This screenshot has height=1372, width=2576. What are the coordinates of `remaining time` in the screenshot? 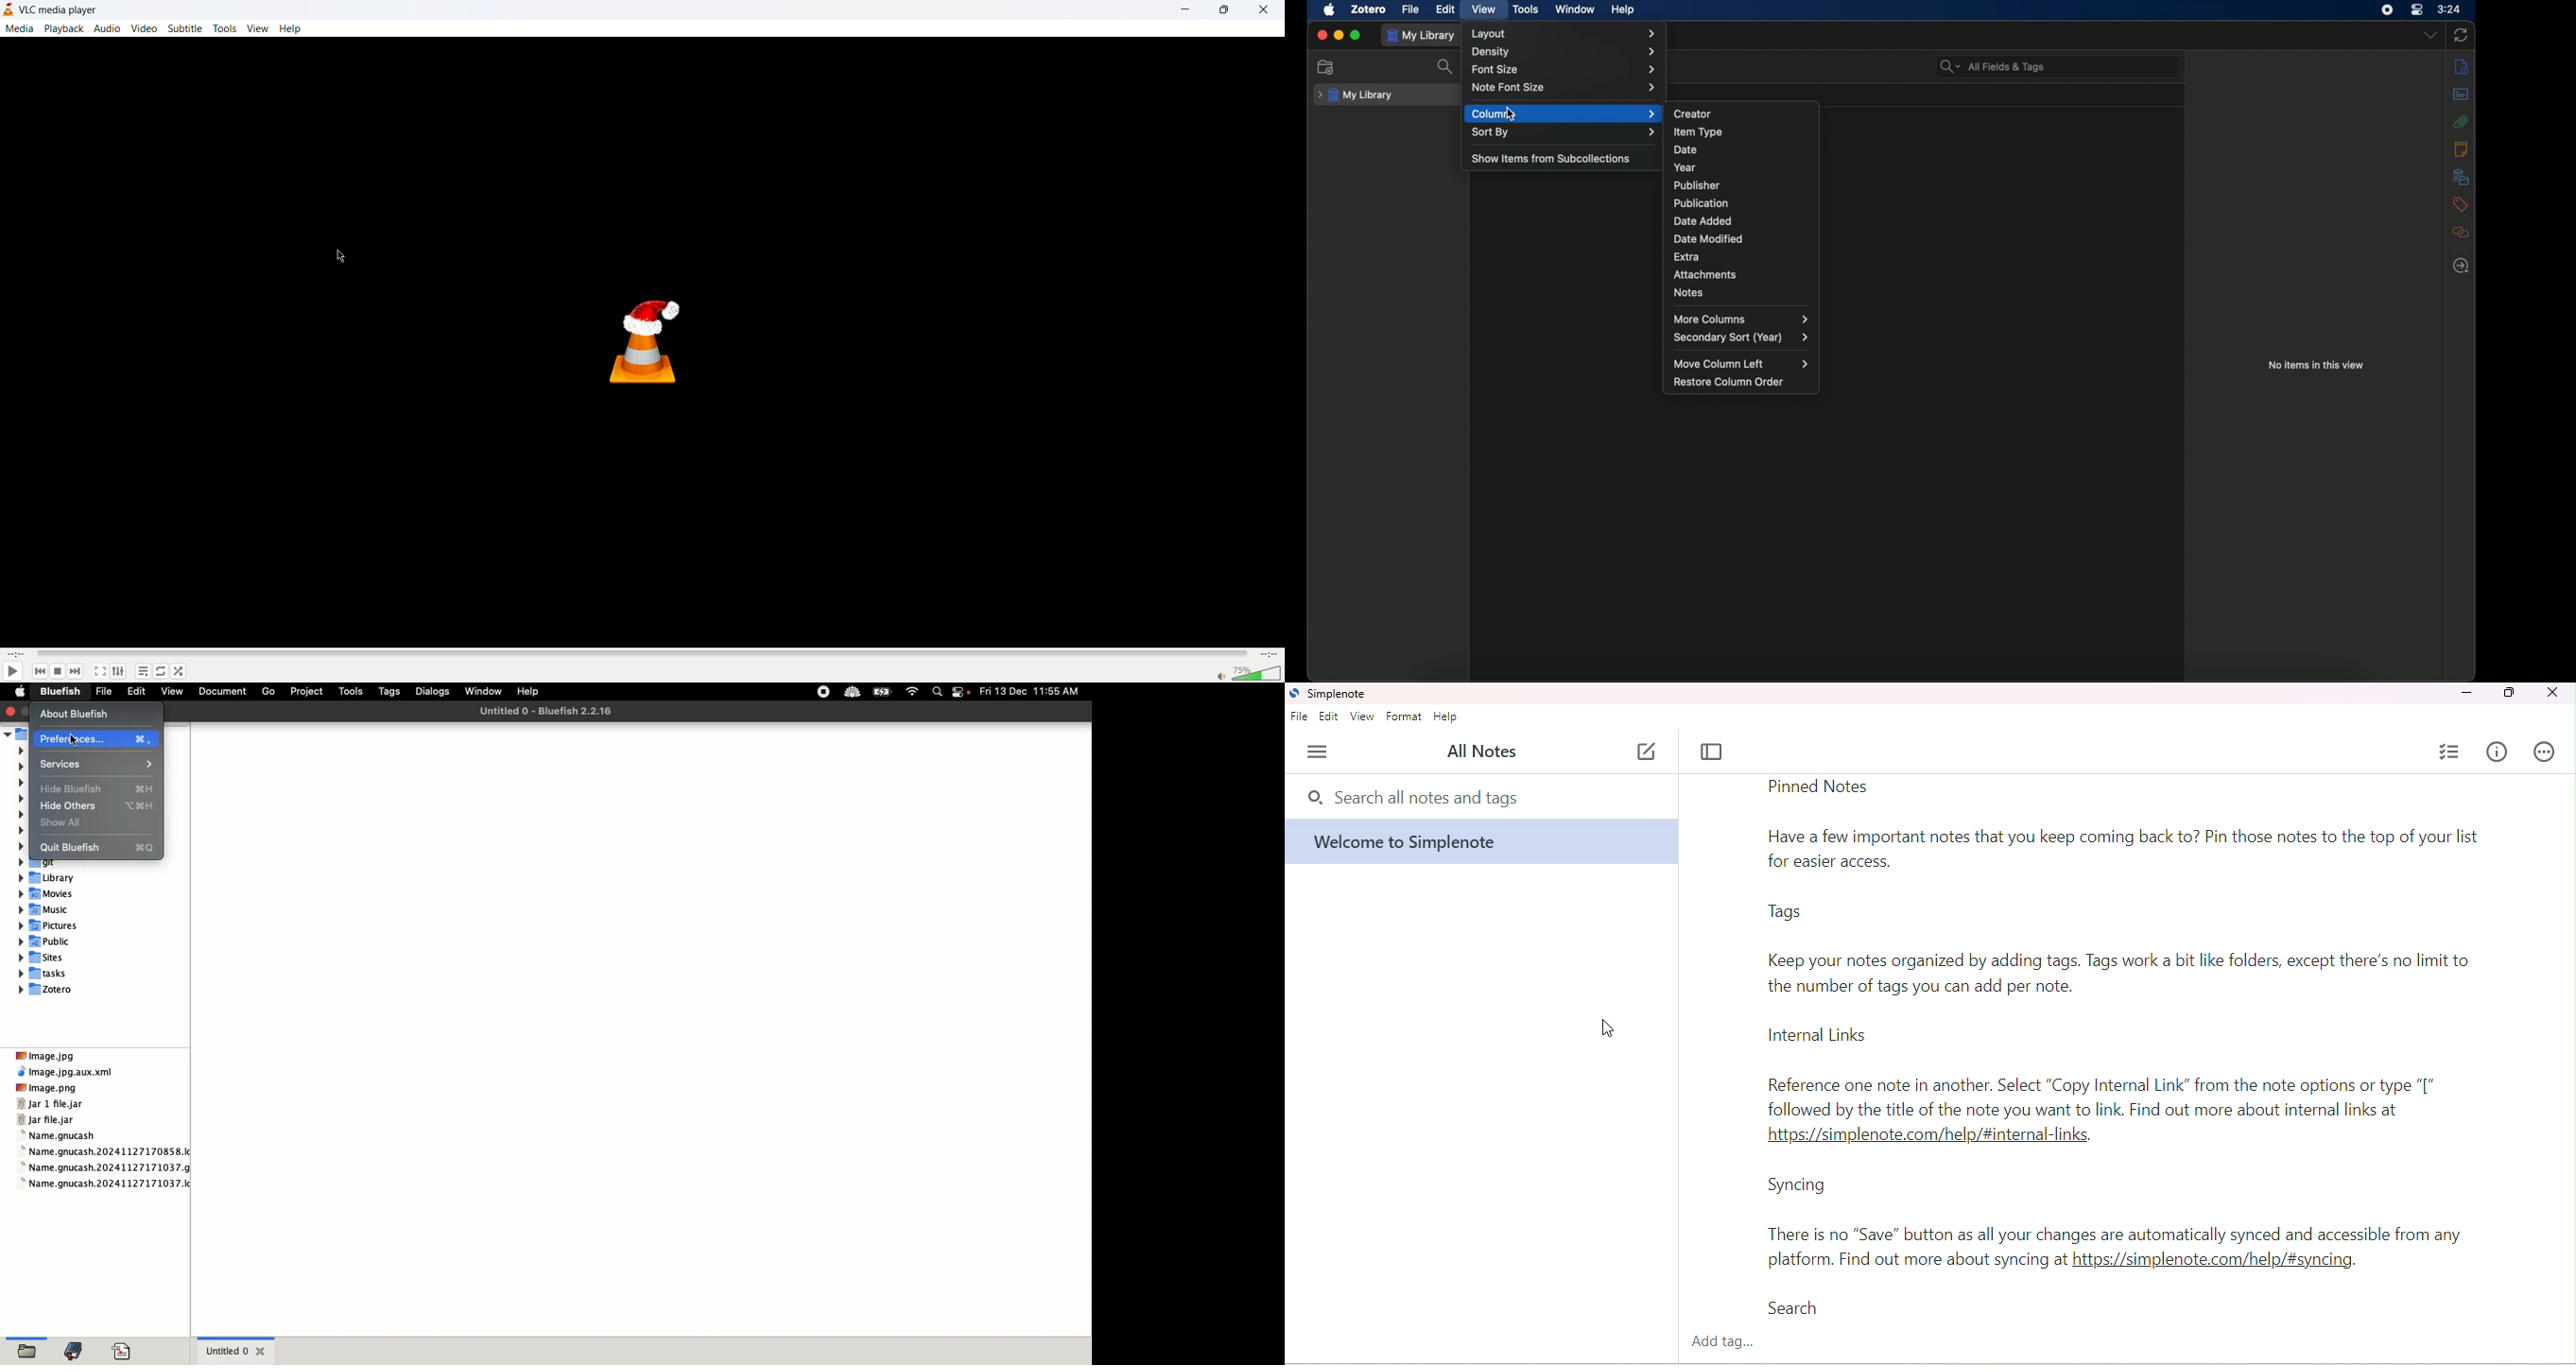 It's located at (1268, 655).